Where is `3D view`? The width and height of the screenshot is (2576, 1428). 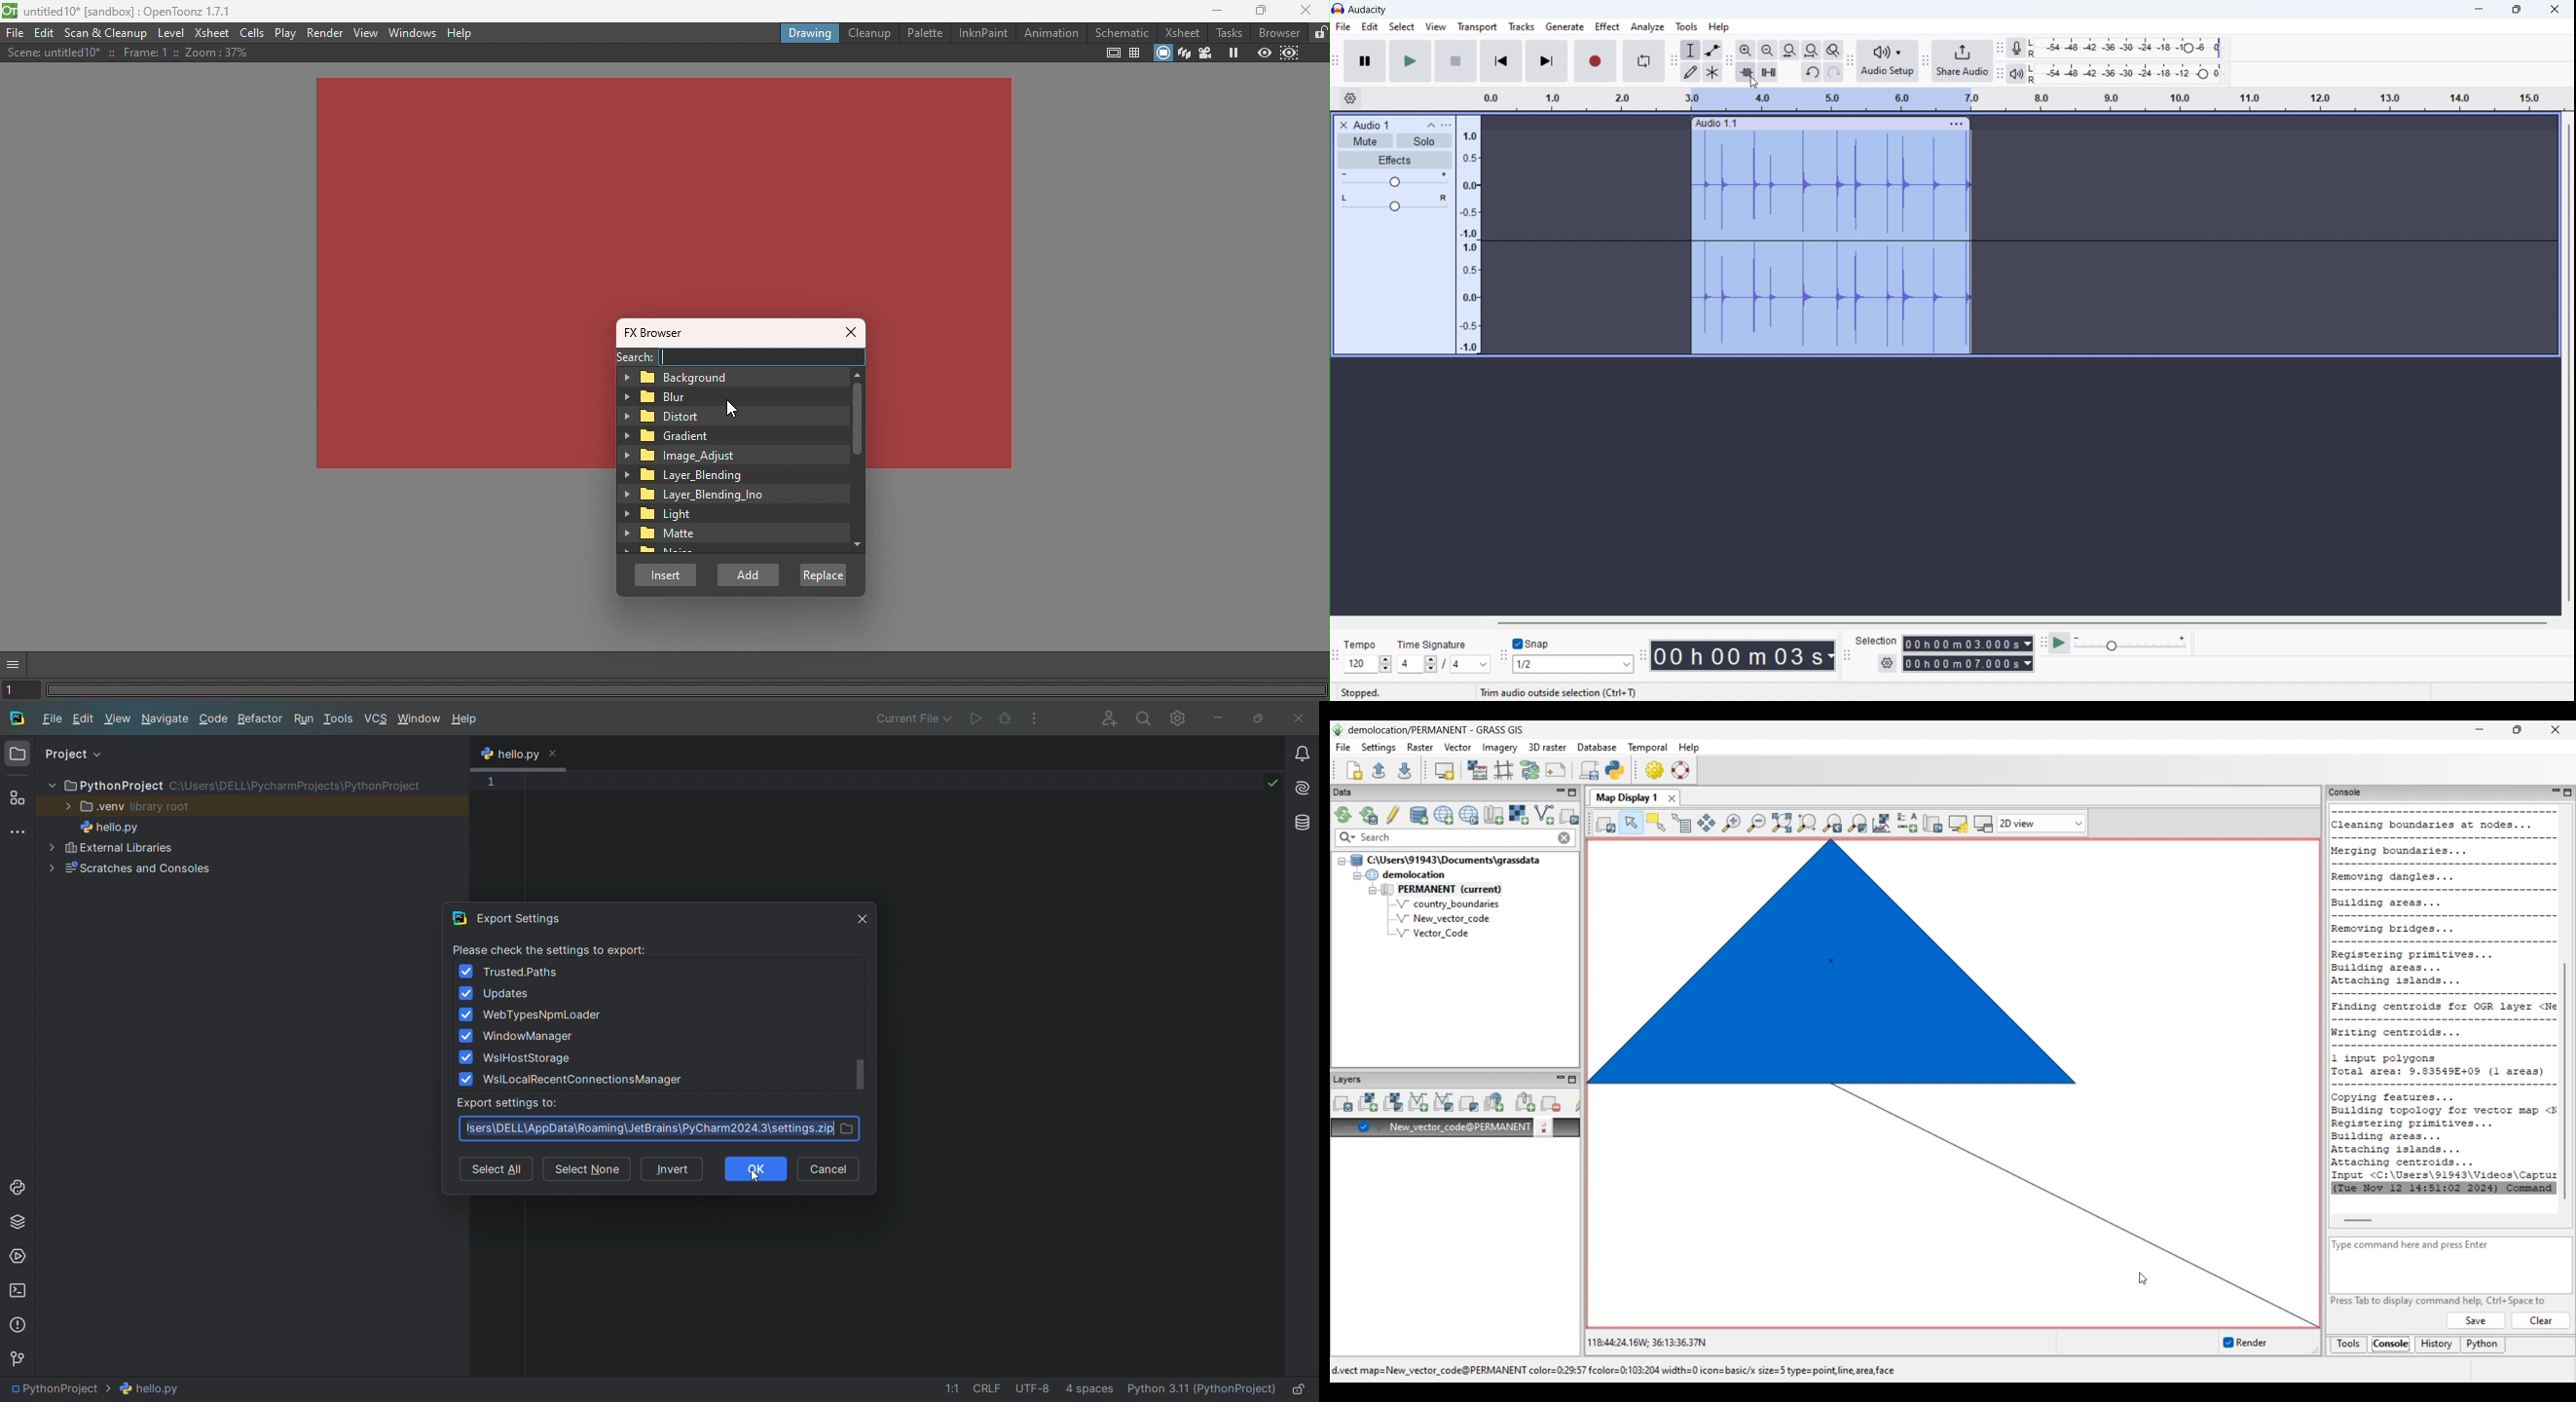 3D view is located at coordinates (1185, 52).